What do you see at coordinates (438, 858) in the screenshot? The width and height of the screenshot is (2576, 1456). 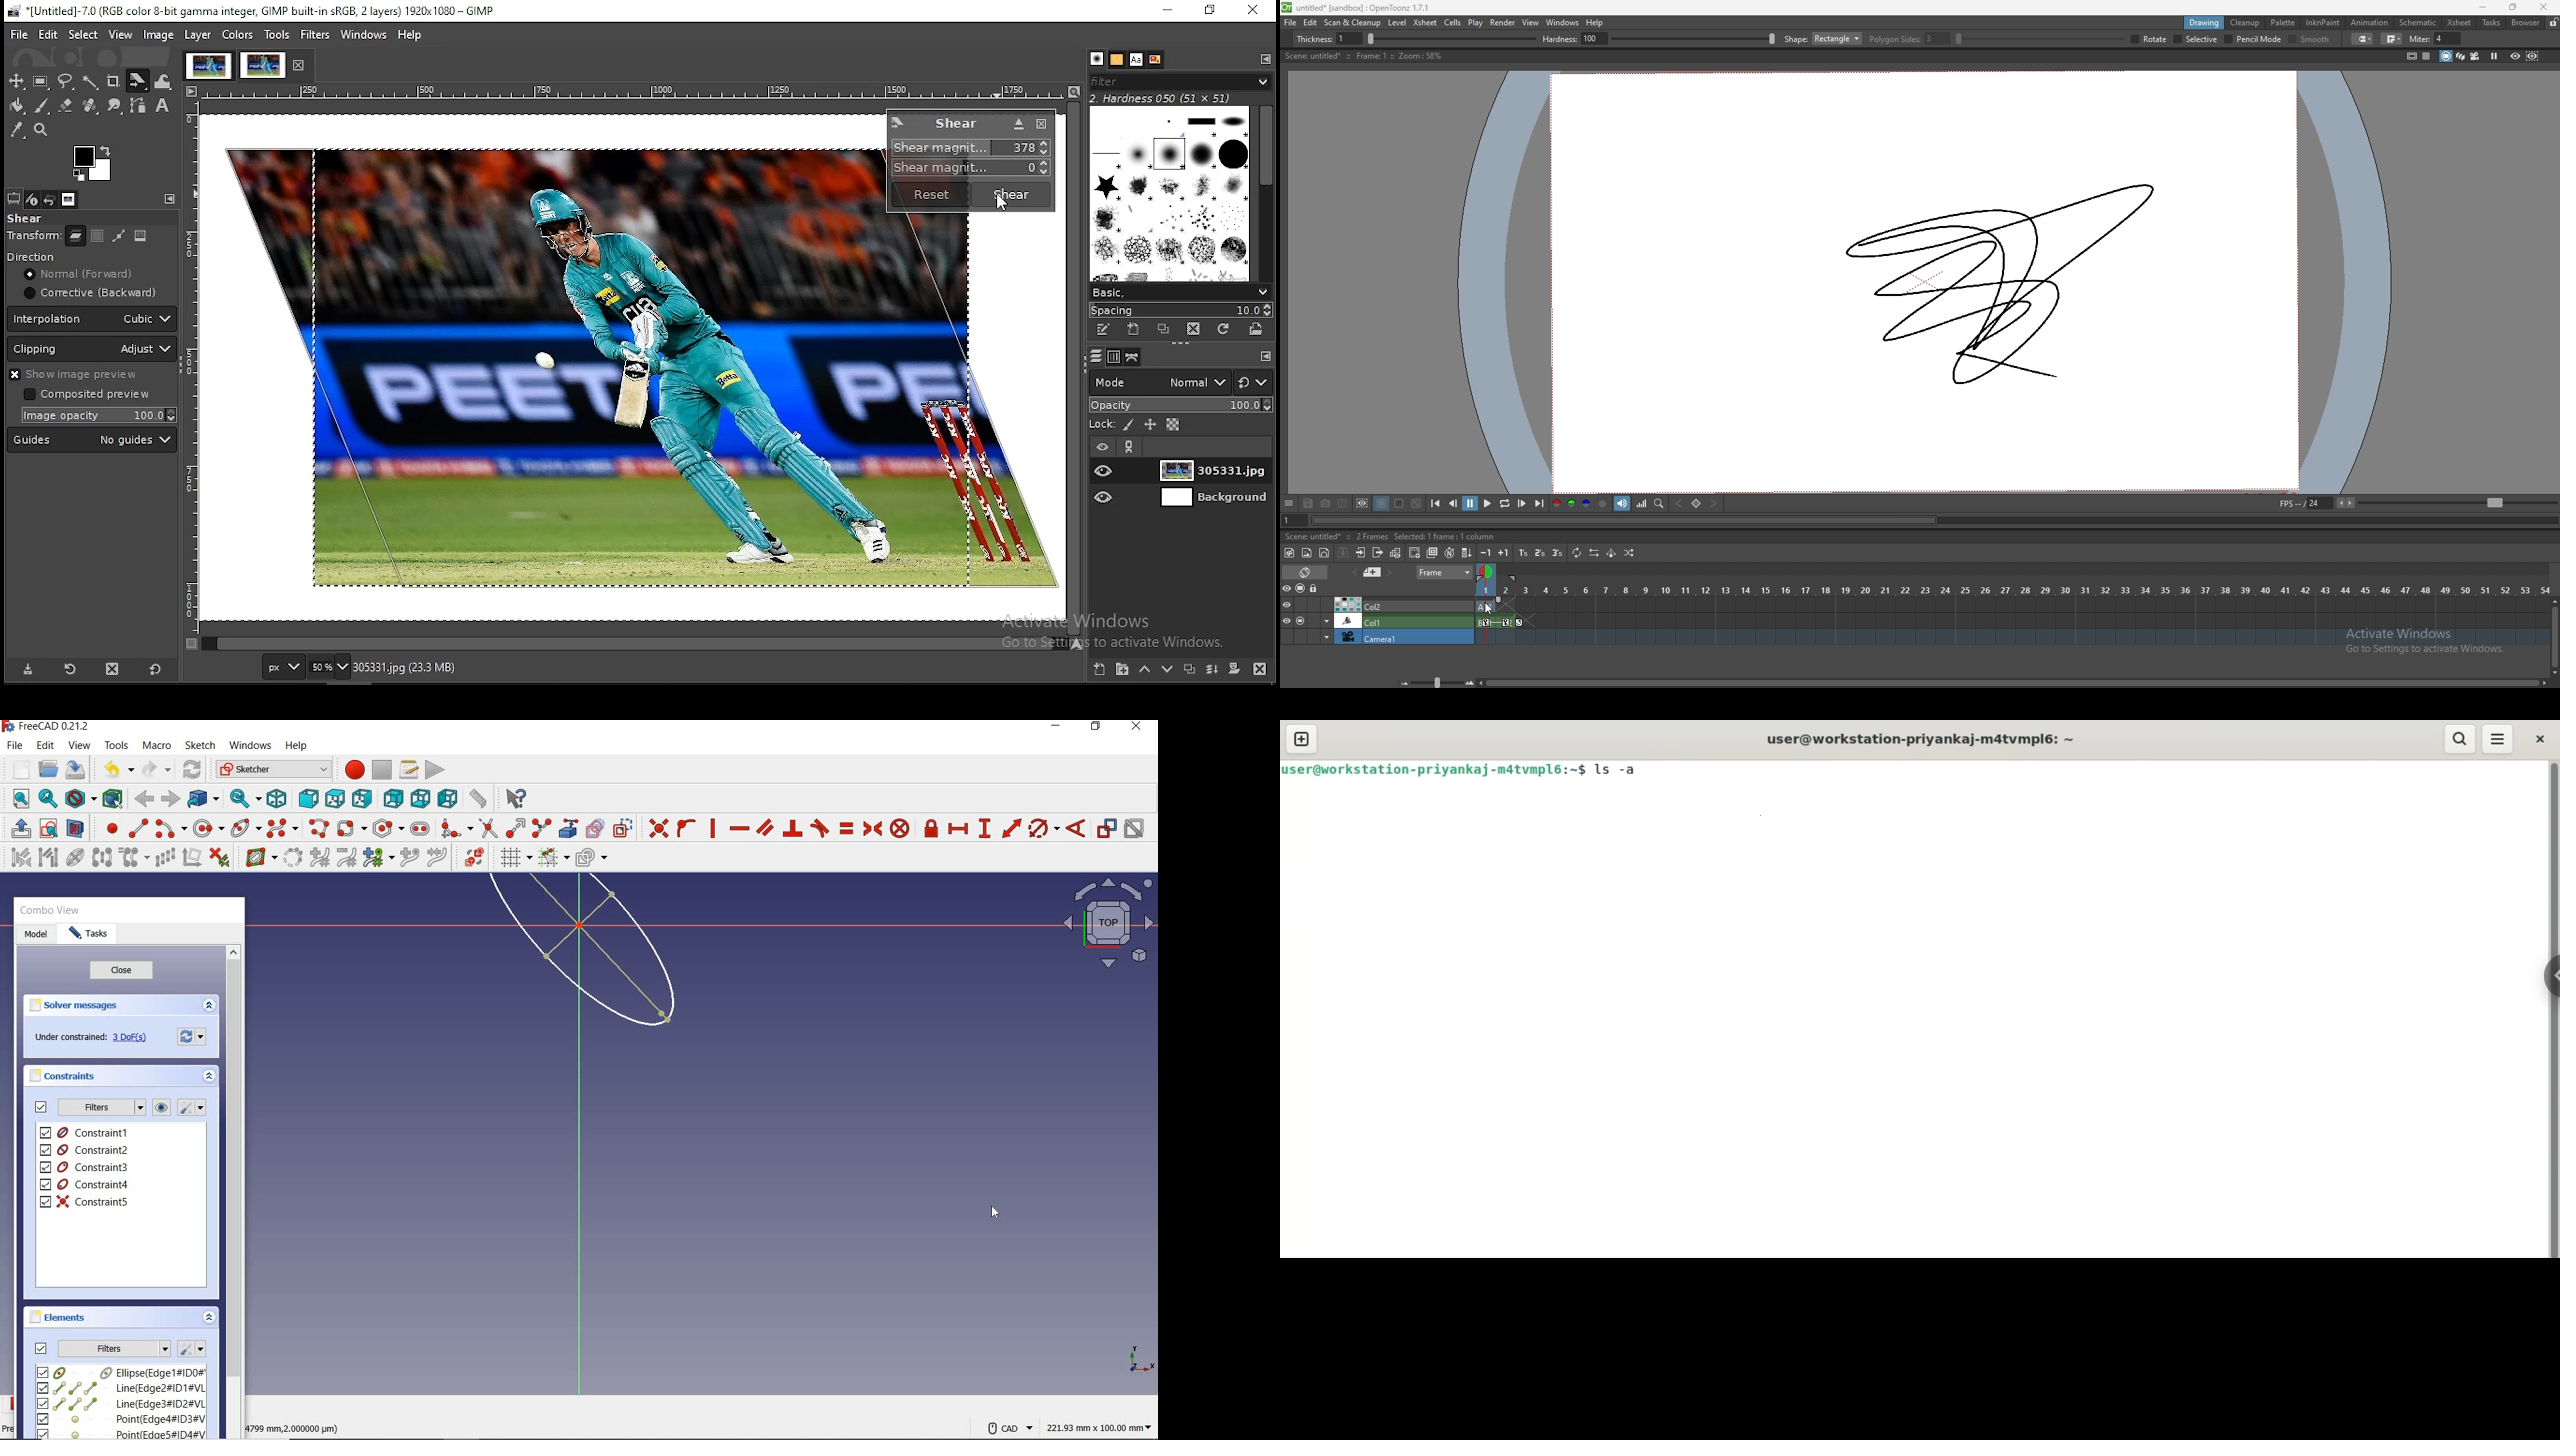 I see `join curves` at bounding box center [438, 858].